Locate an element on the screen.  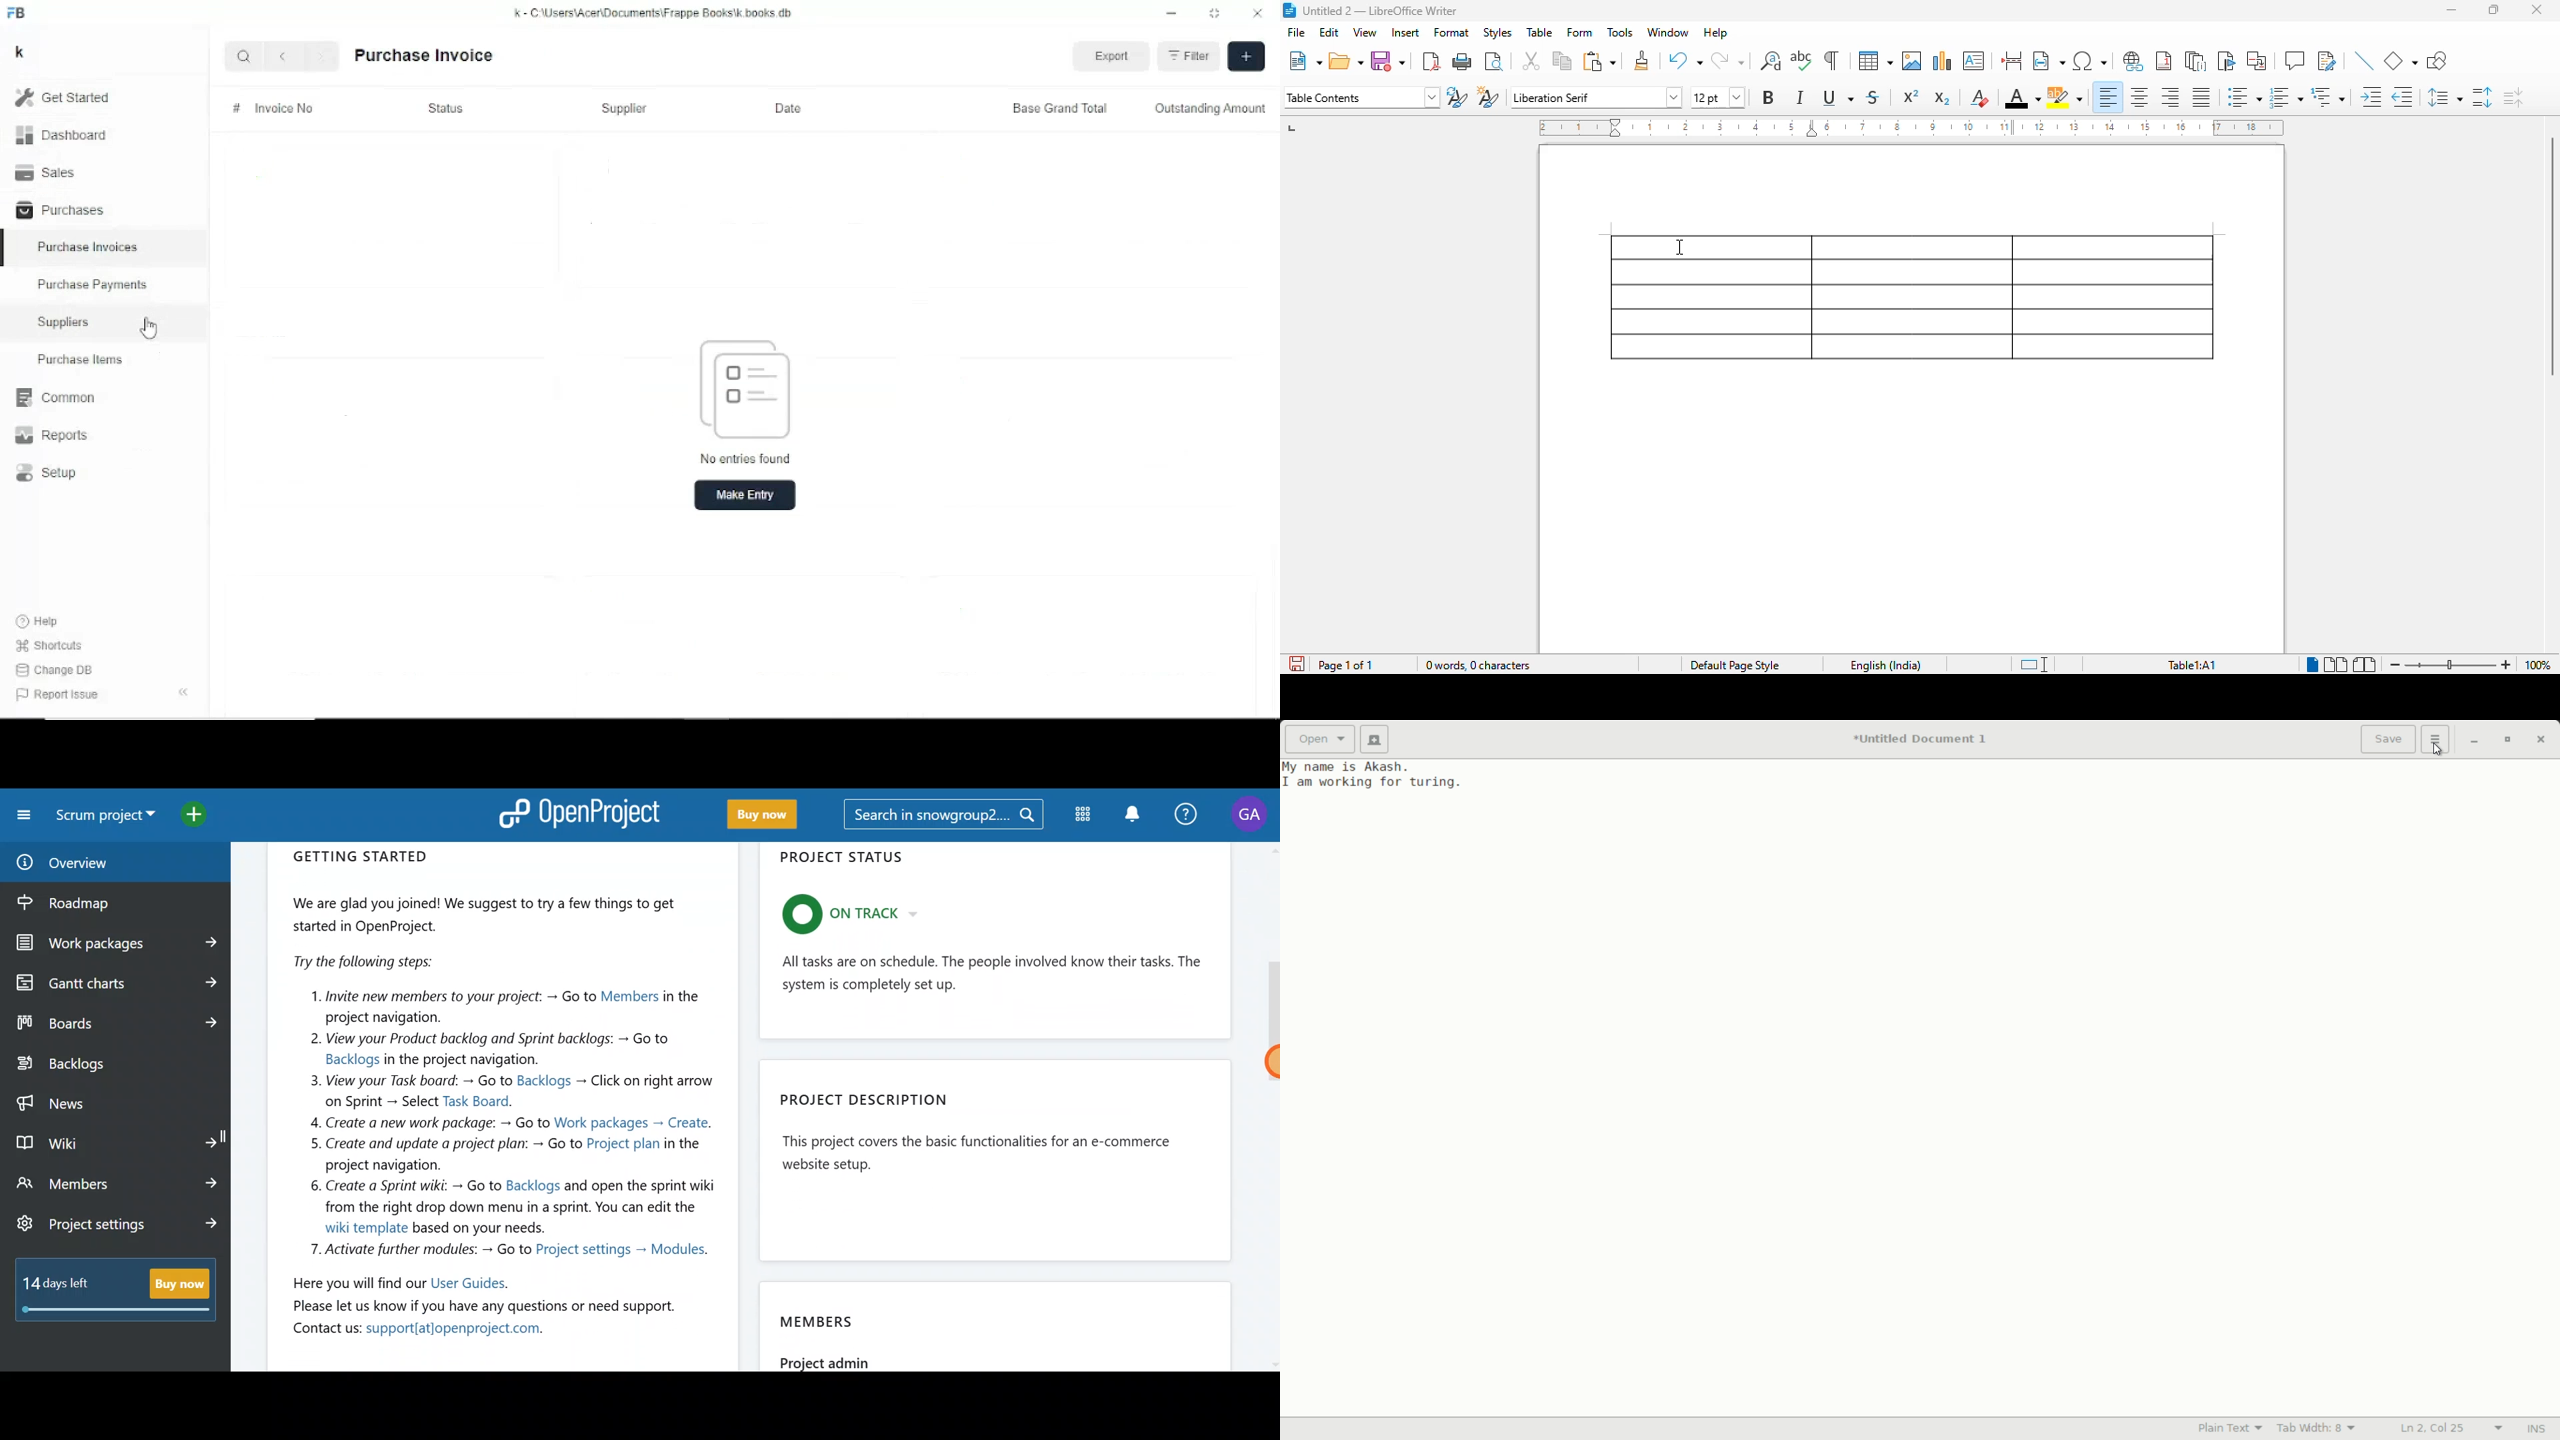
select outline format is located at coordinates (2328, 97).